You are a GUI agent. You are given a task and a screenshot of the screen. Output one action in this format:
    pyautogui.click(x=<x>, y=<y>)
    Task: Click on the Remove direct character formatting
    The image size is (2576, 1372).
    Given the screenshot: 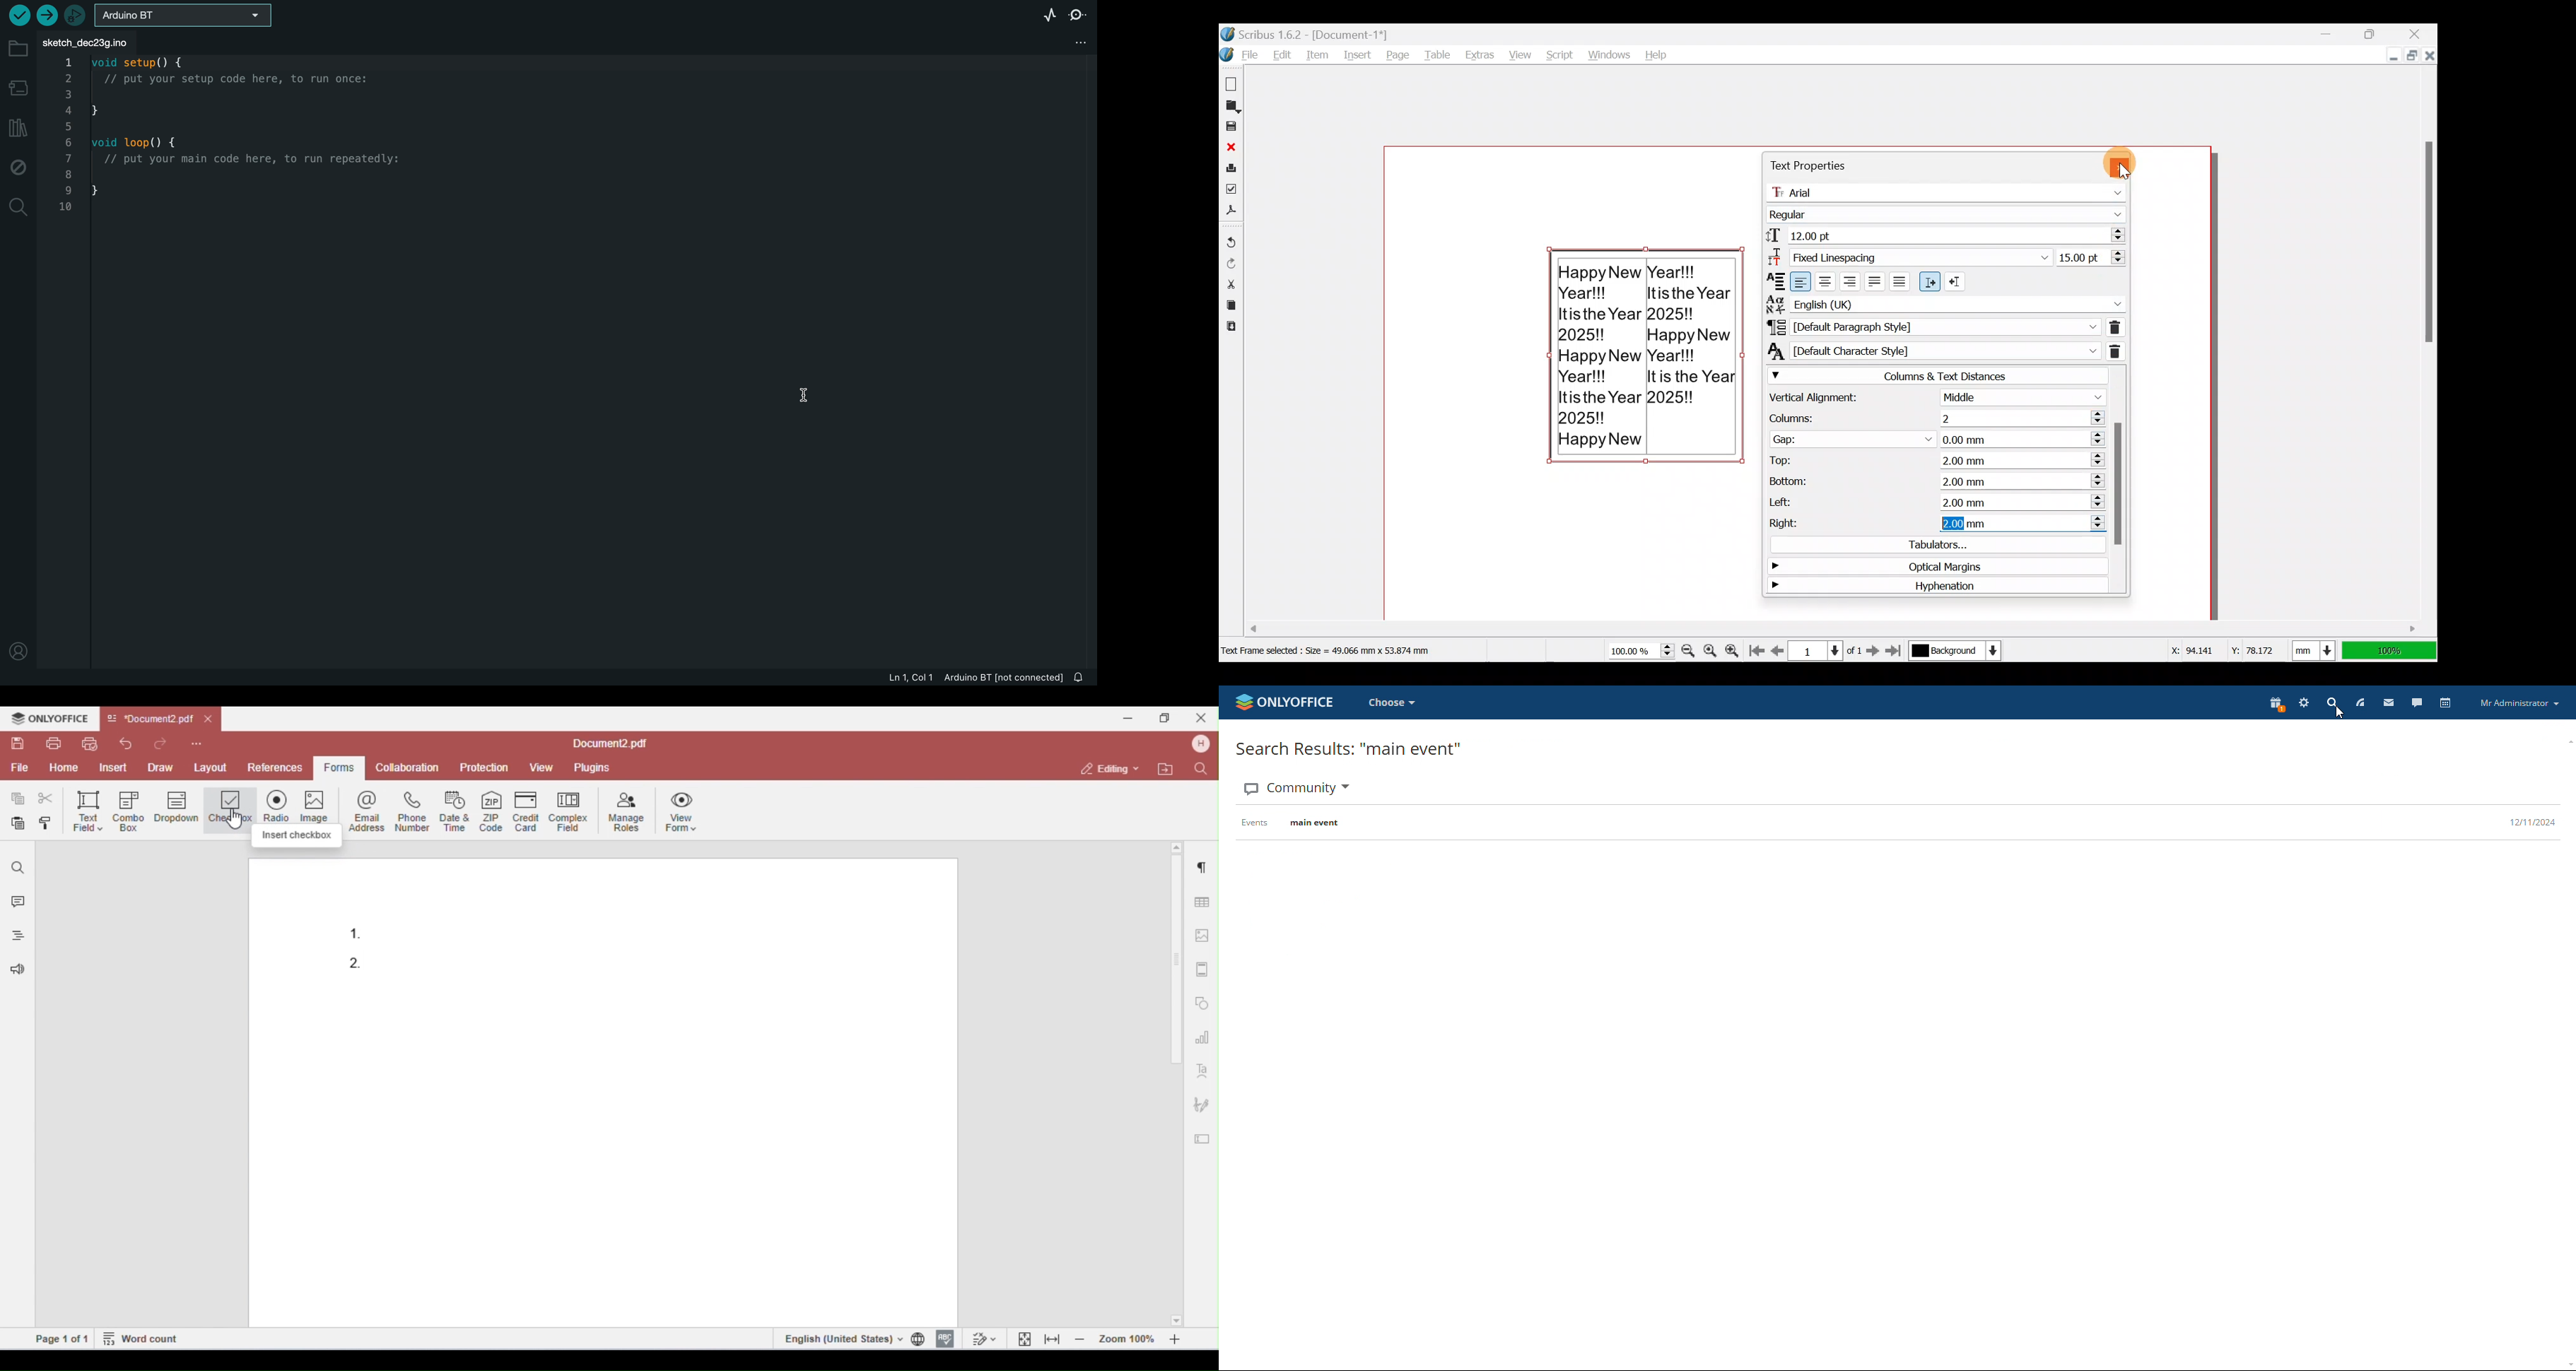 What is the action you would take?
    pyautogui.click(x=2118, y=349)
    